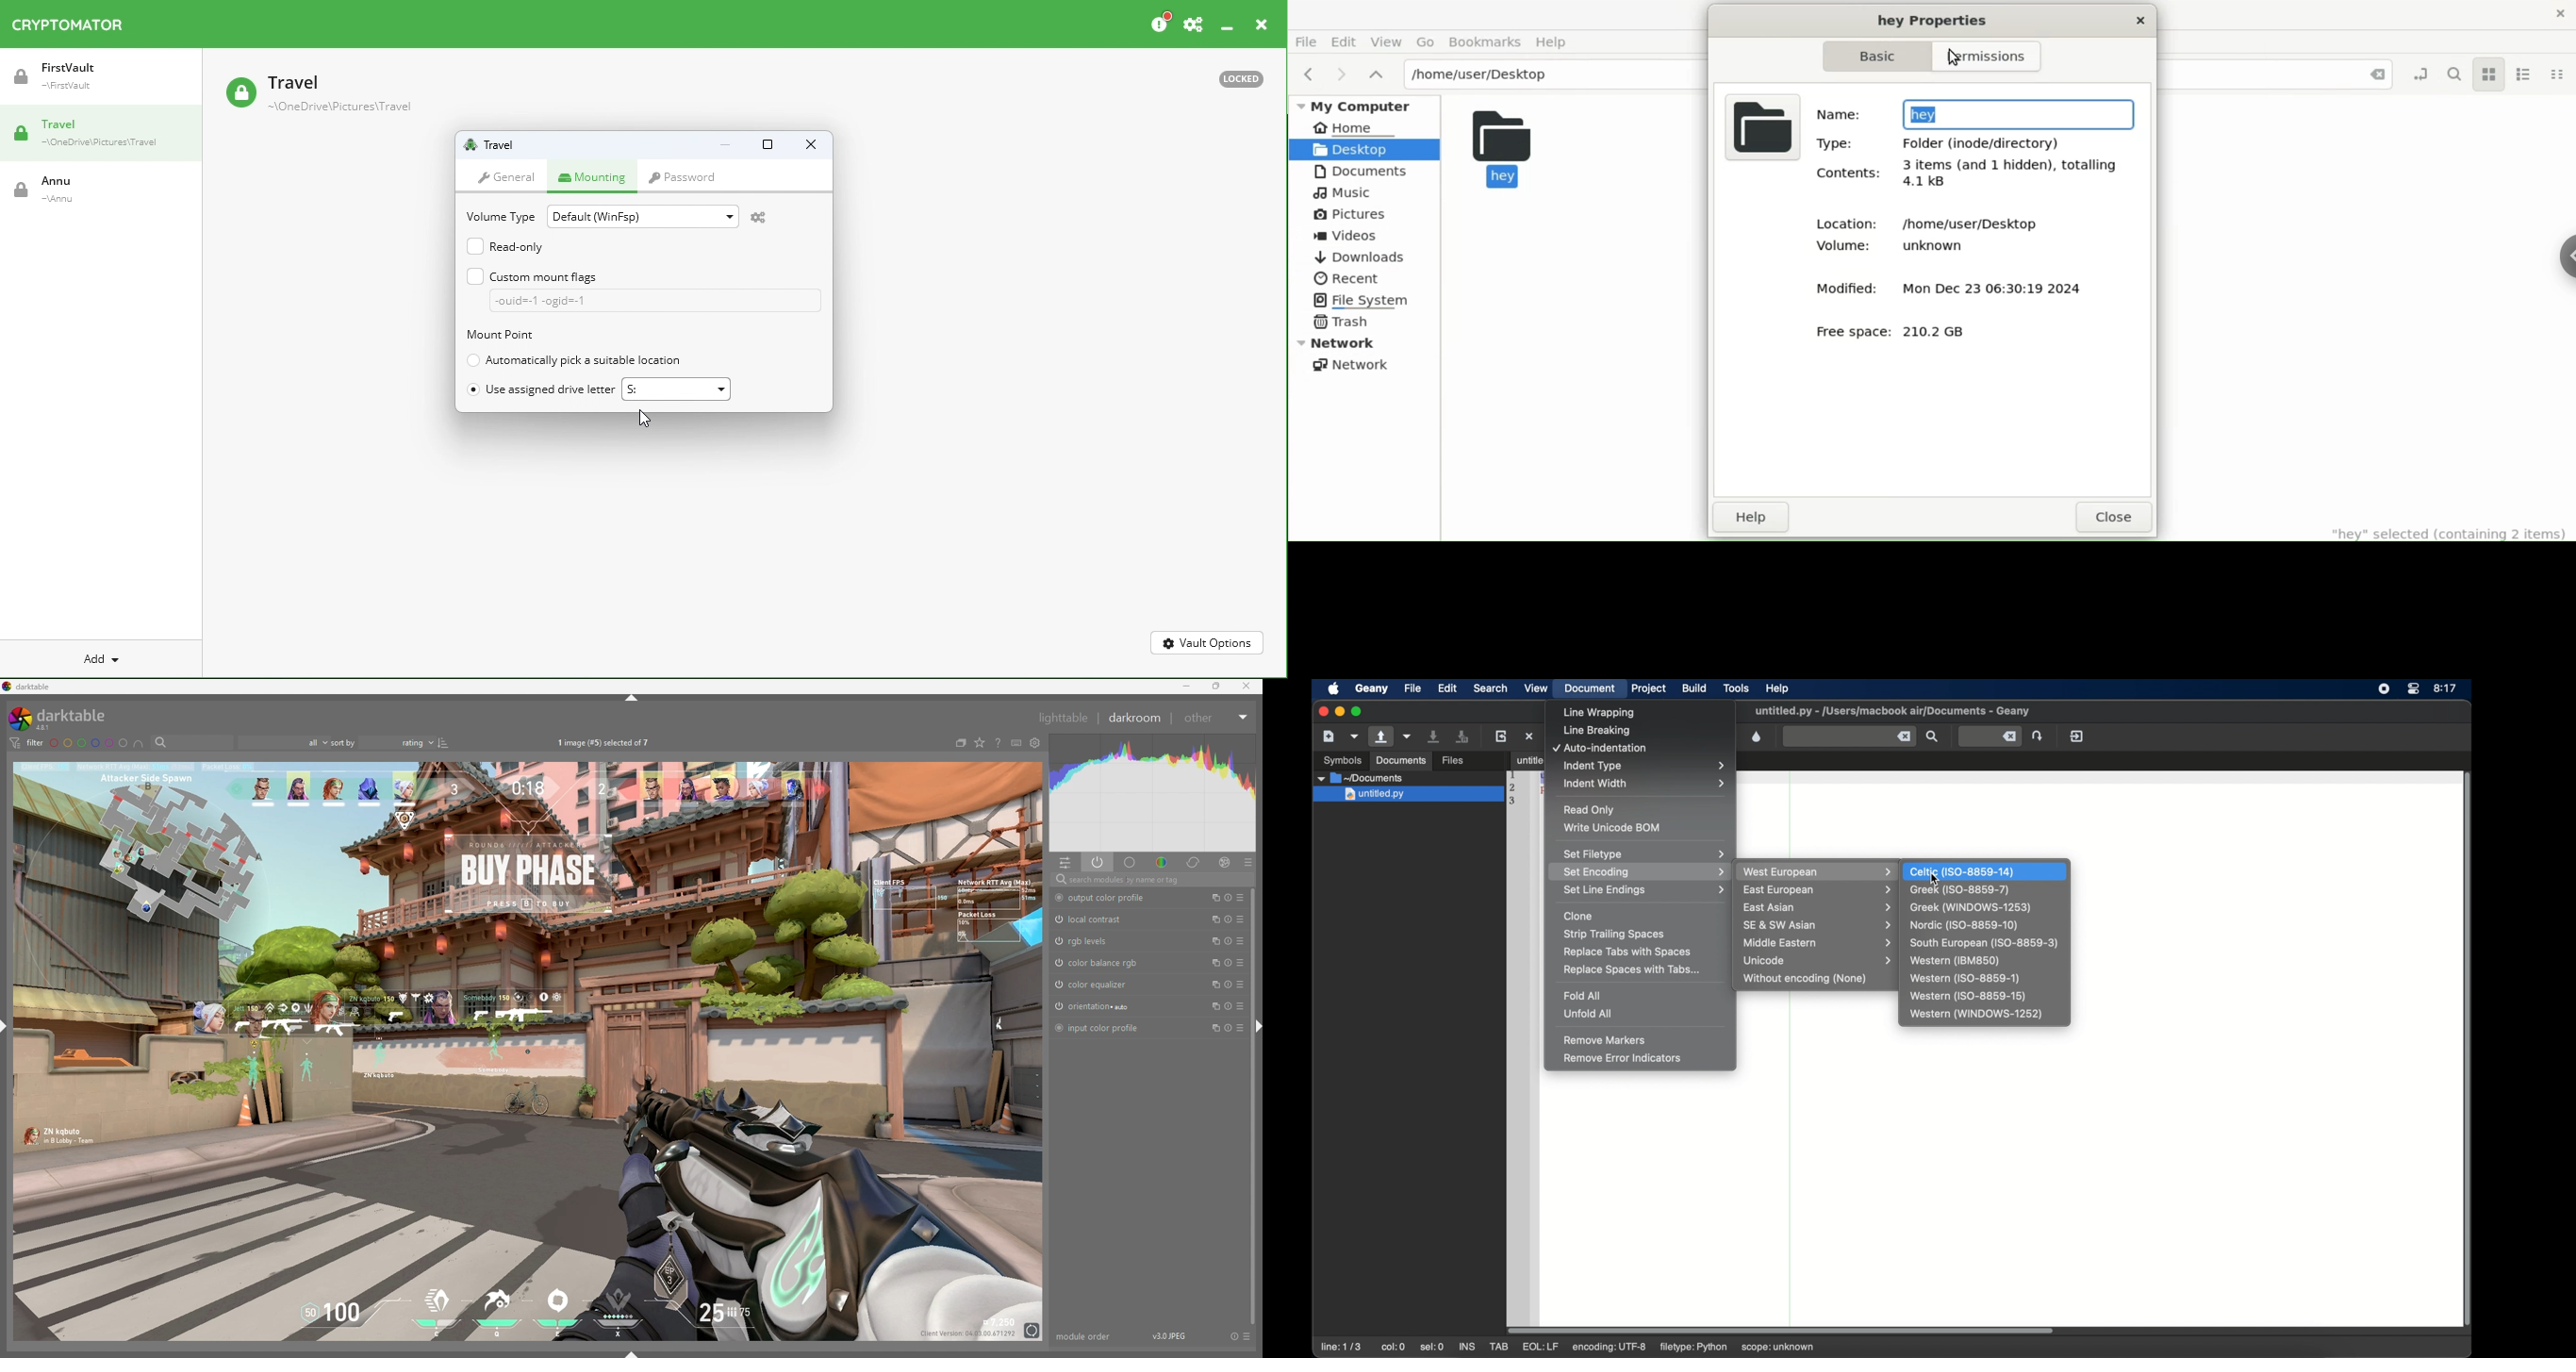  I want to click on parent folders, so click(1378, 74).